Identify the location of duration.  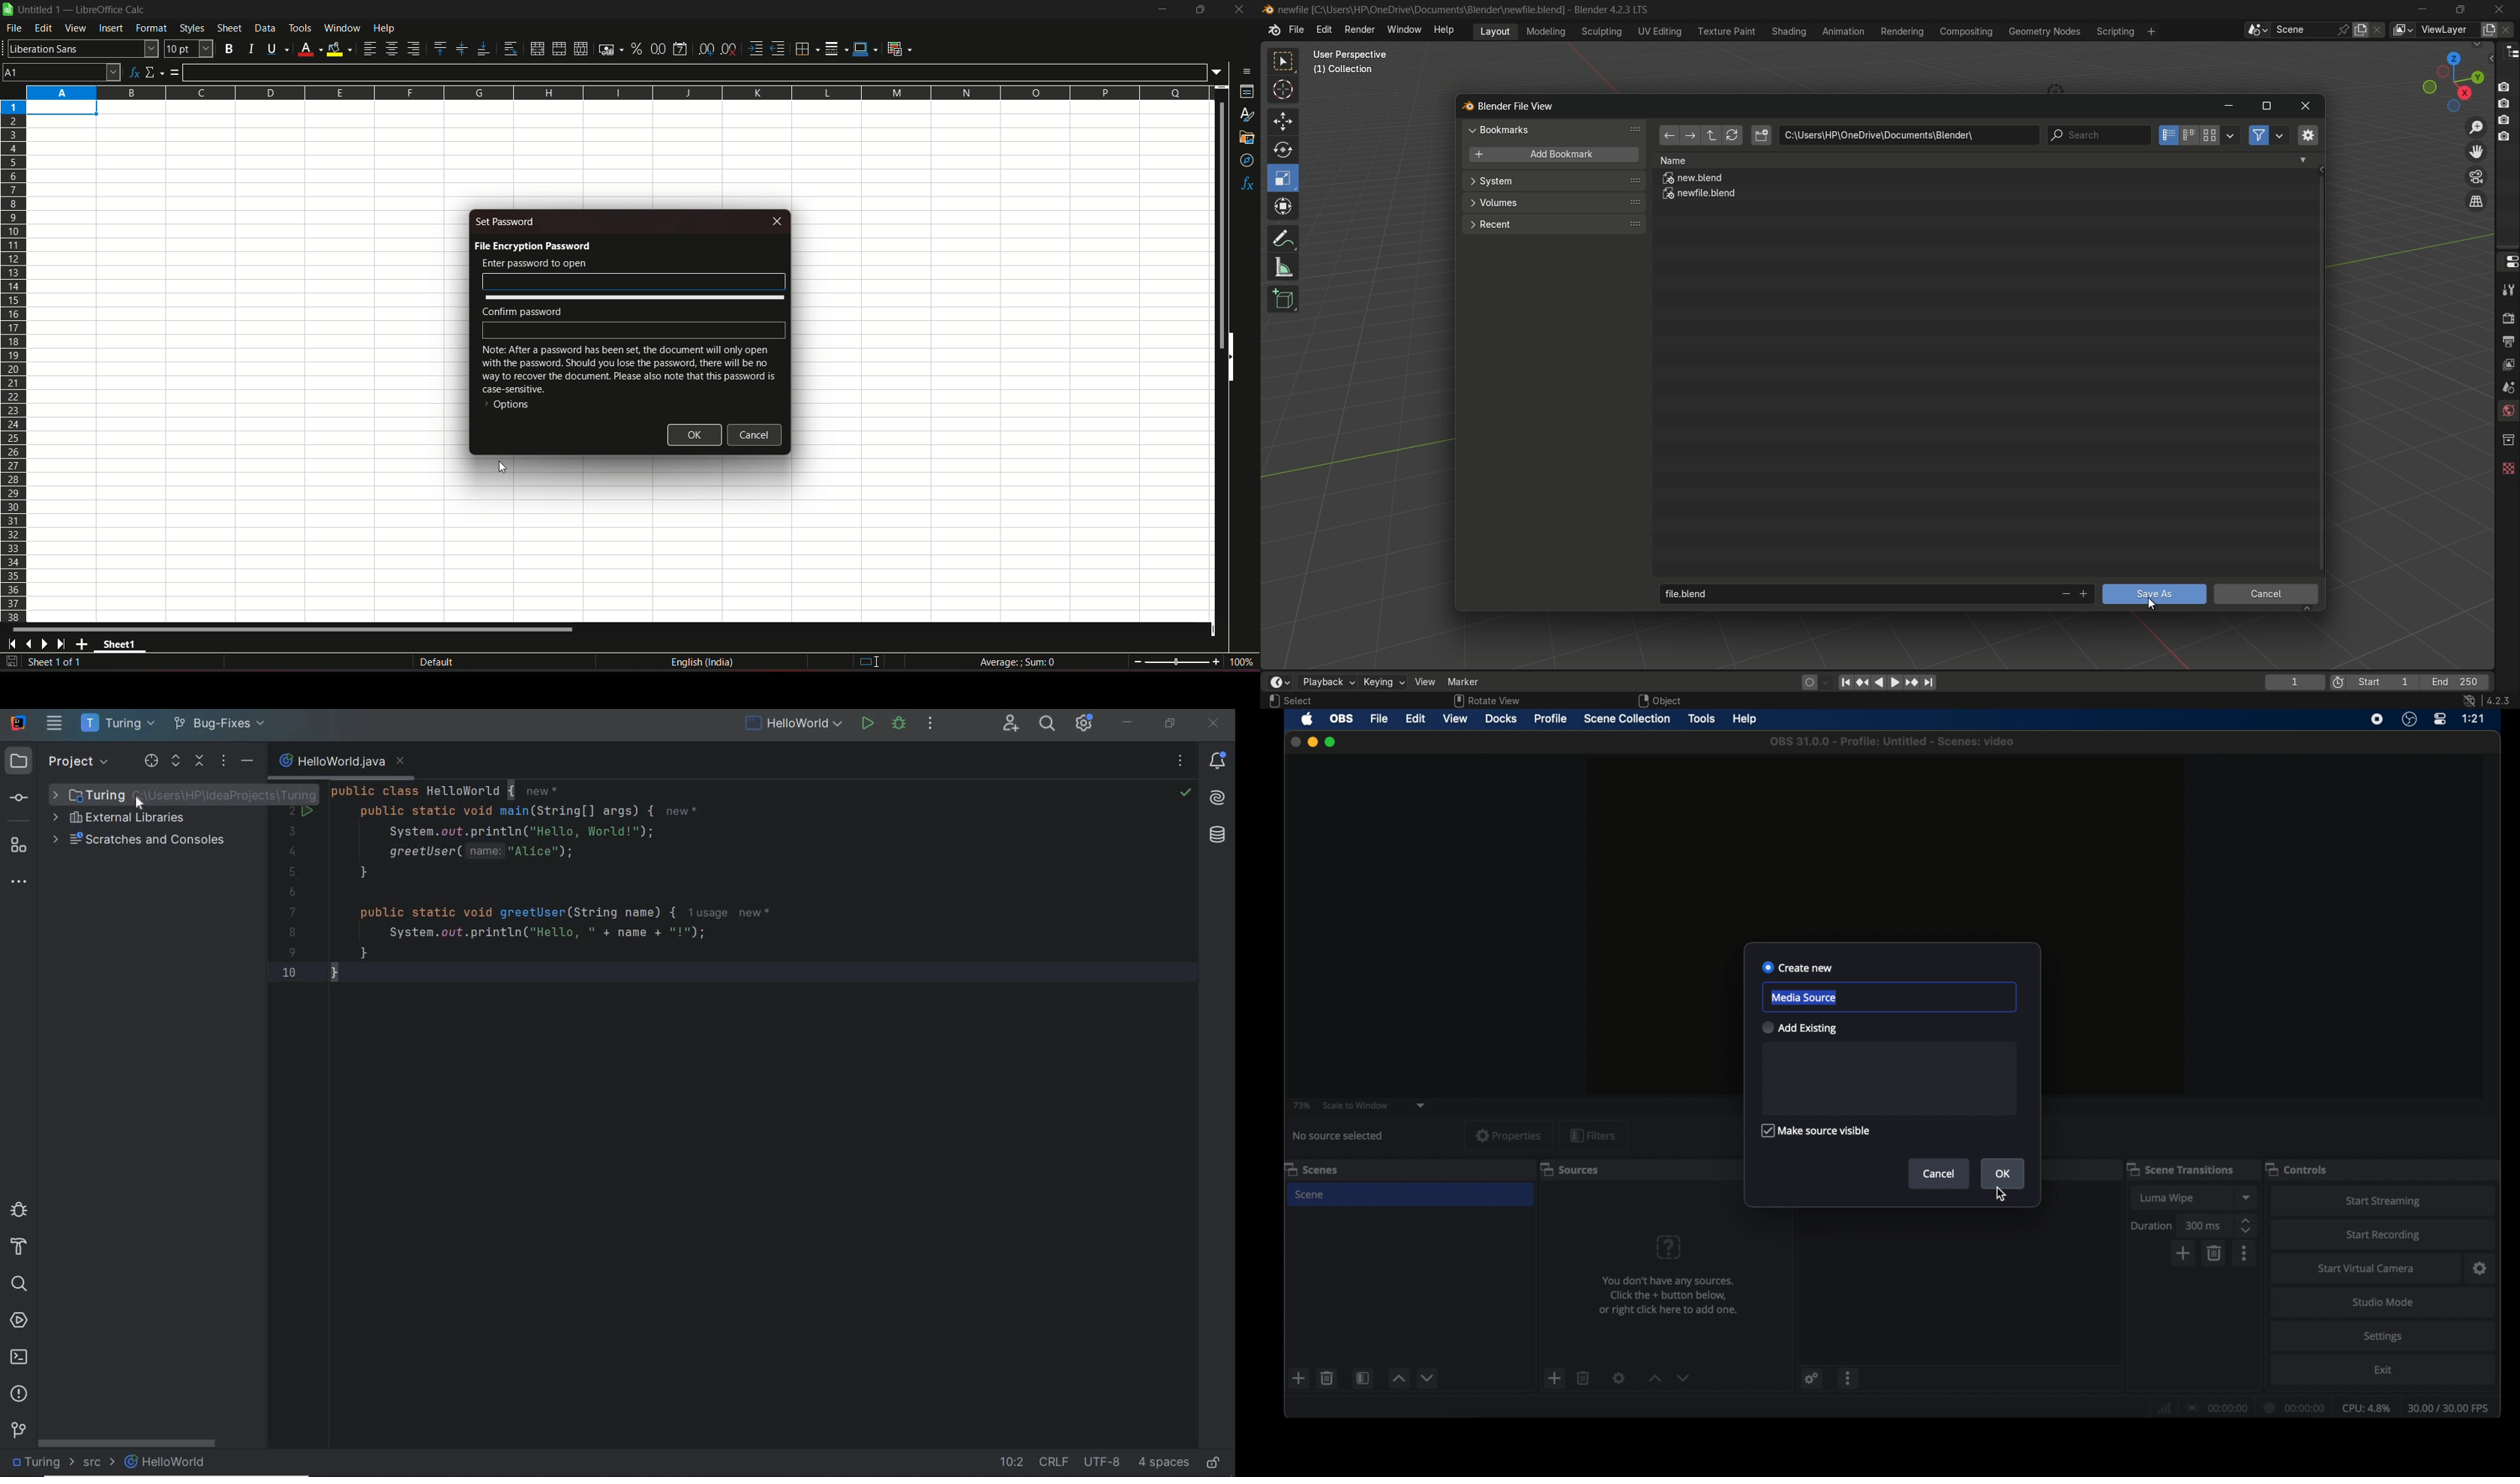
(2151, 1226).